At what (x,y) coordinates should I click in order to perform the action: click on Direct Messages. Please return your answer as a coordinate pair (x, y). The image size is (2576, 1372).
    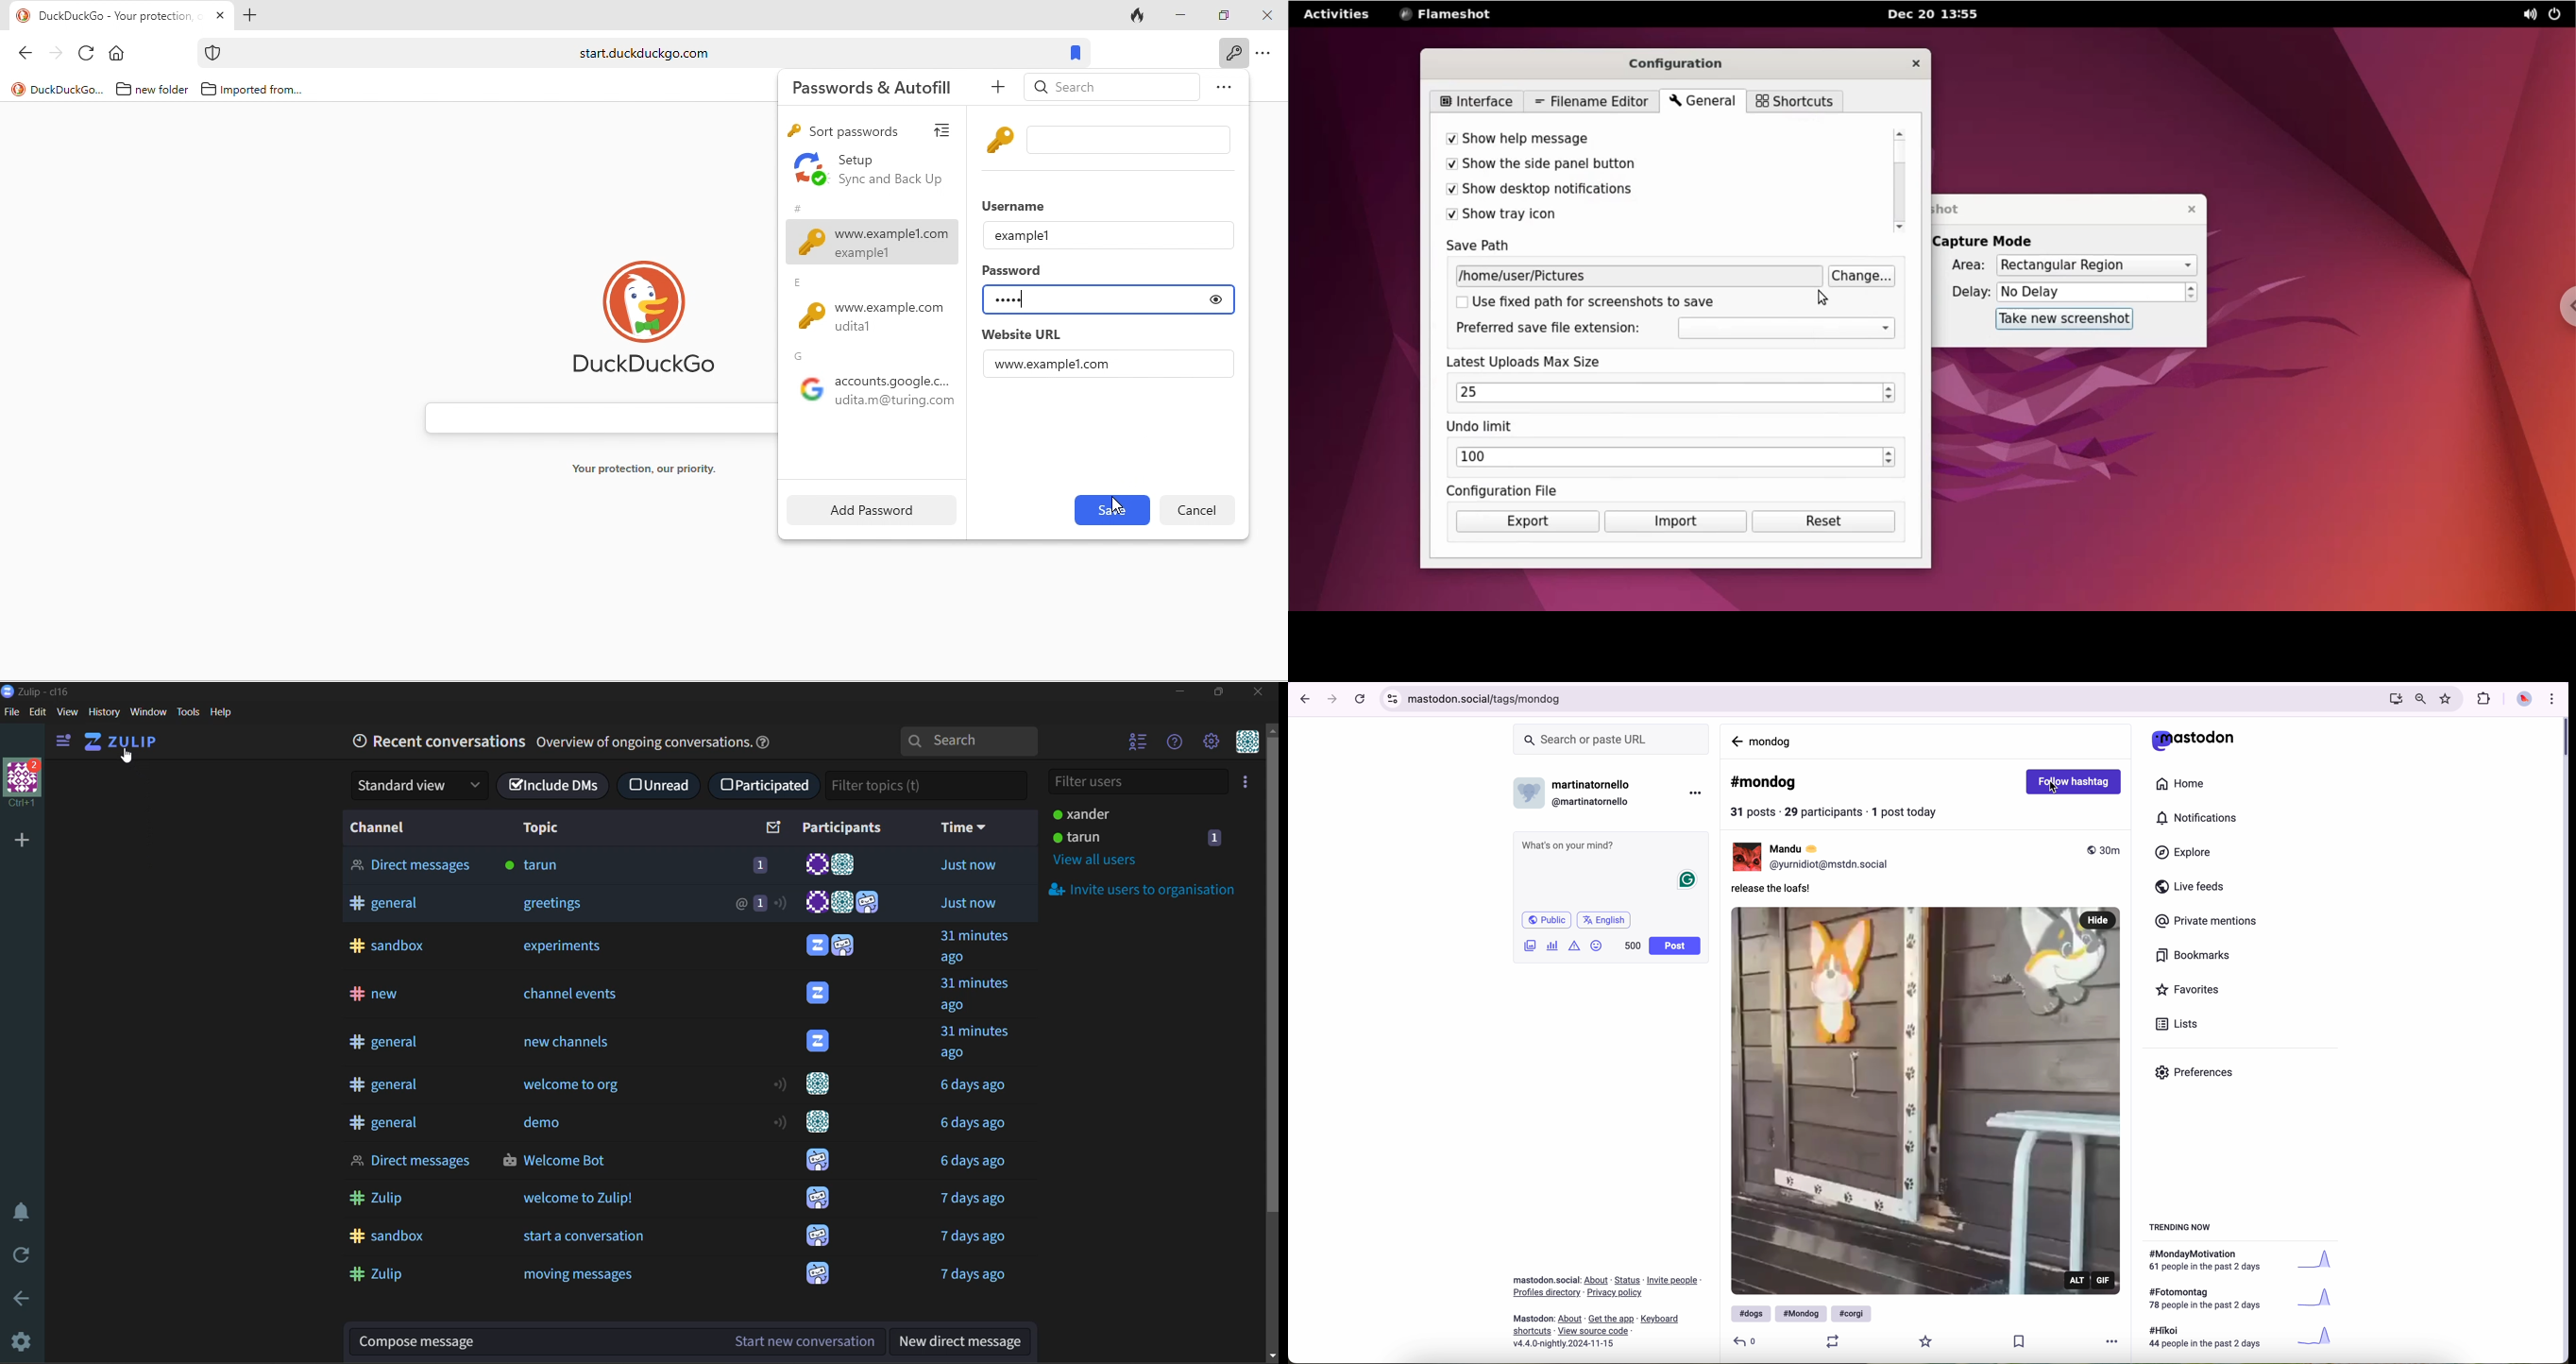
    Looking at the image, I should click on (408, 867).